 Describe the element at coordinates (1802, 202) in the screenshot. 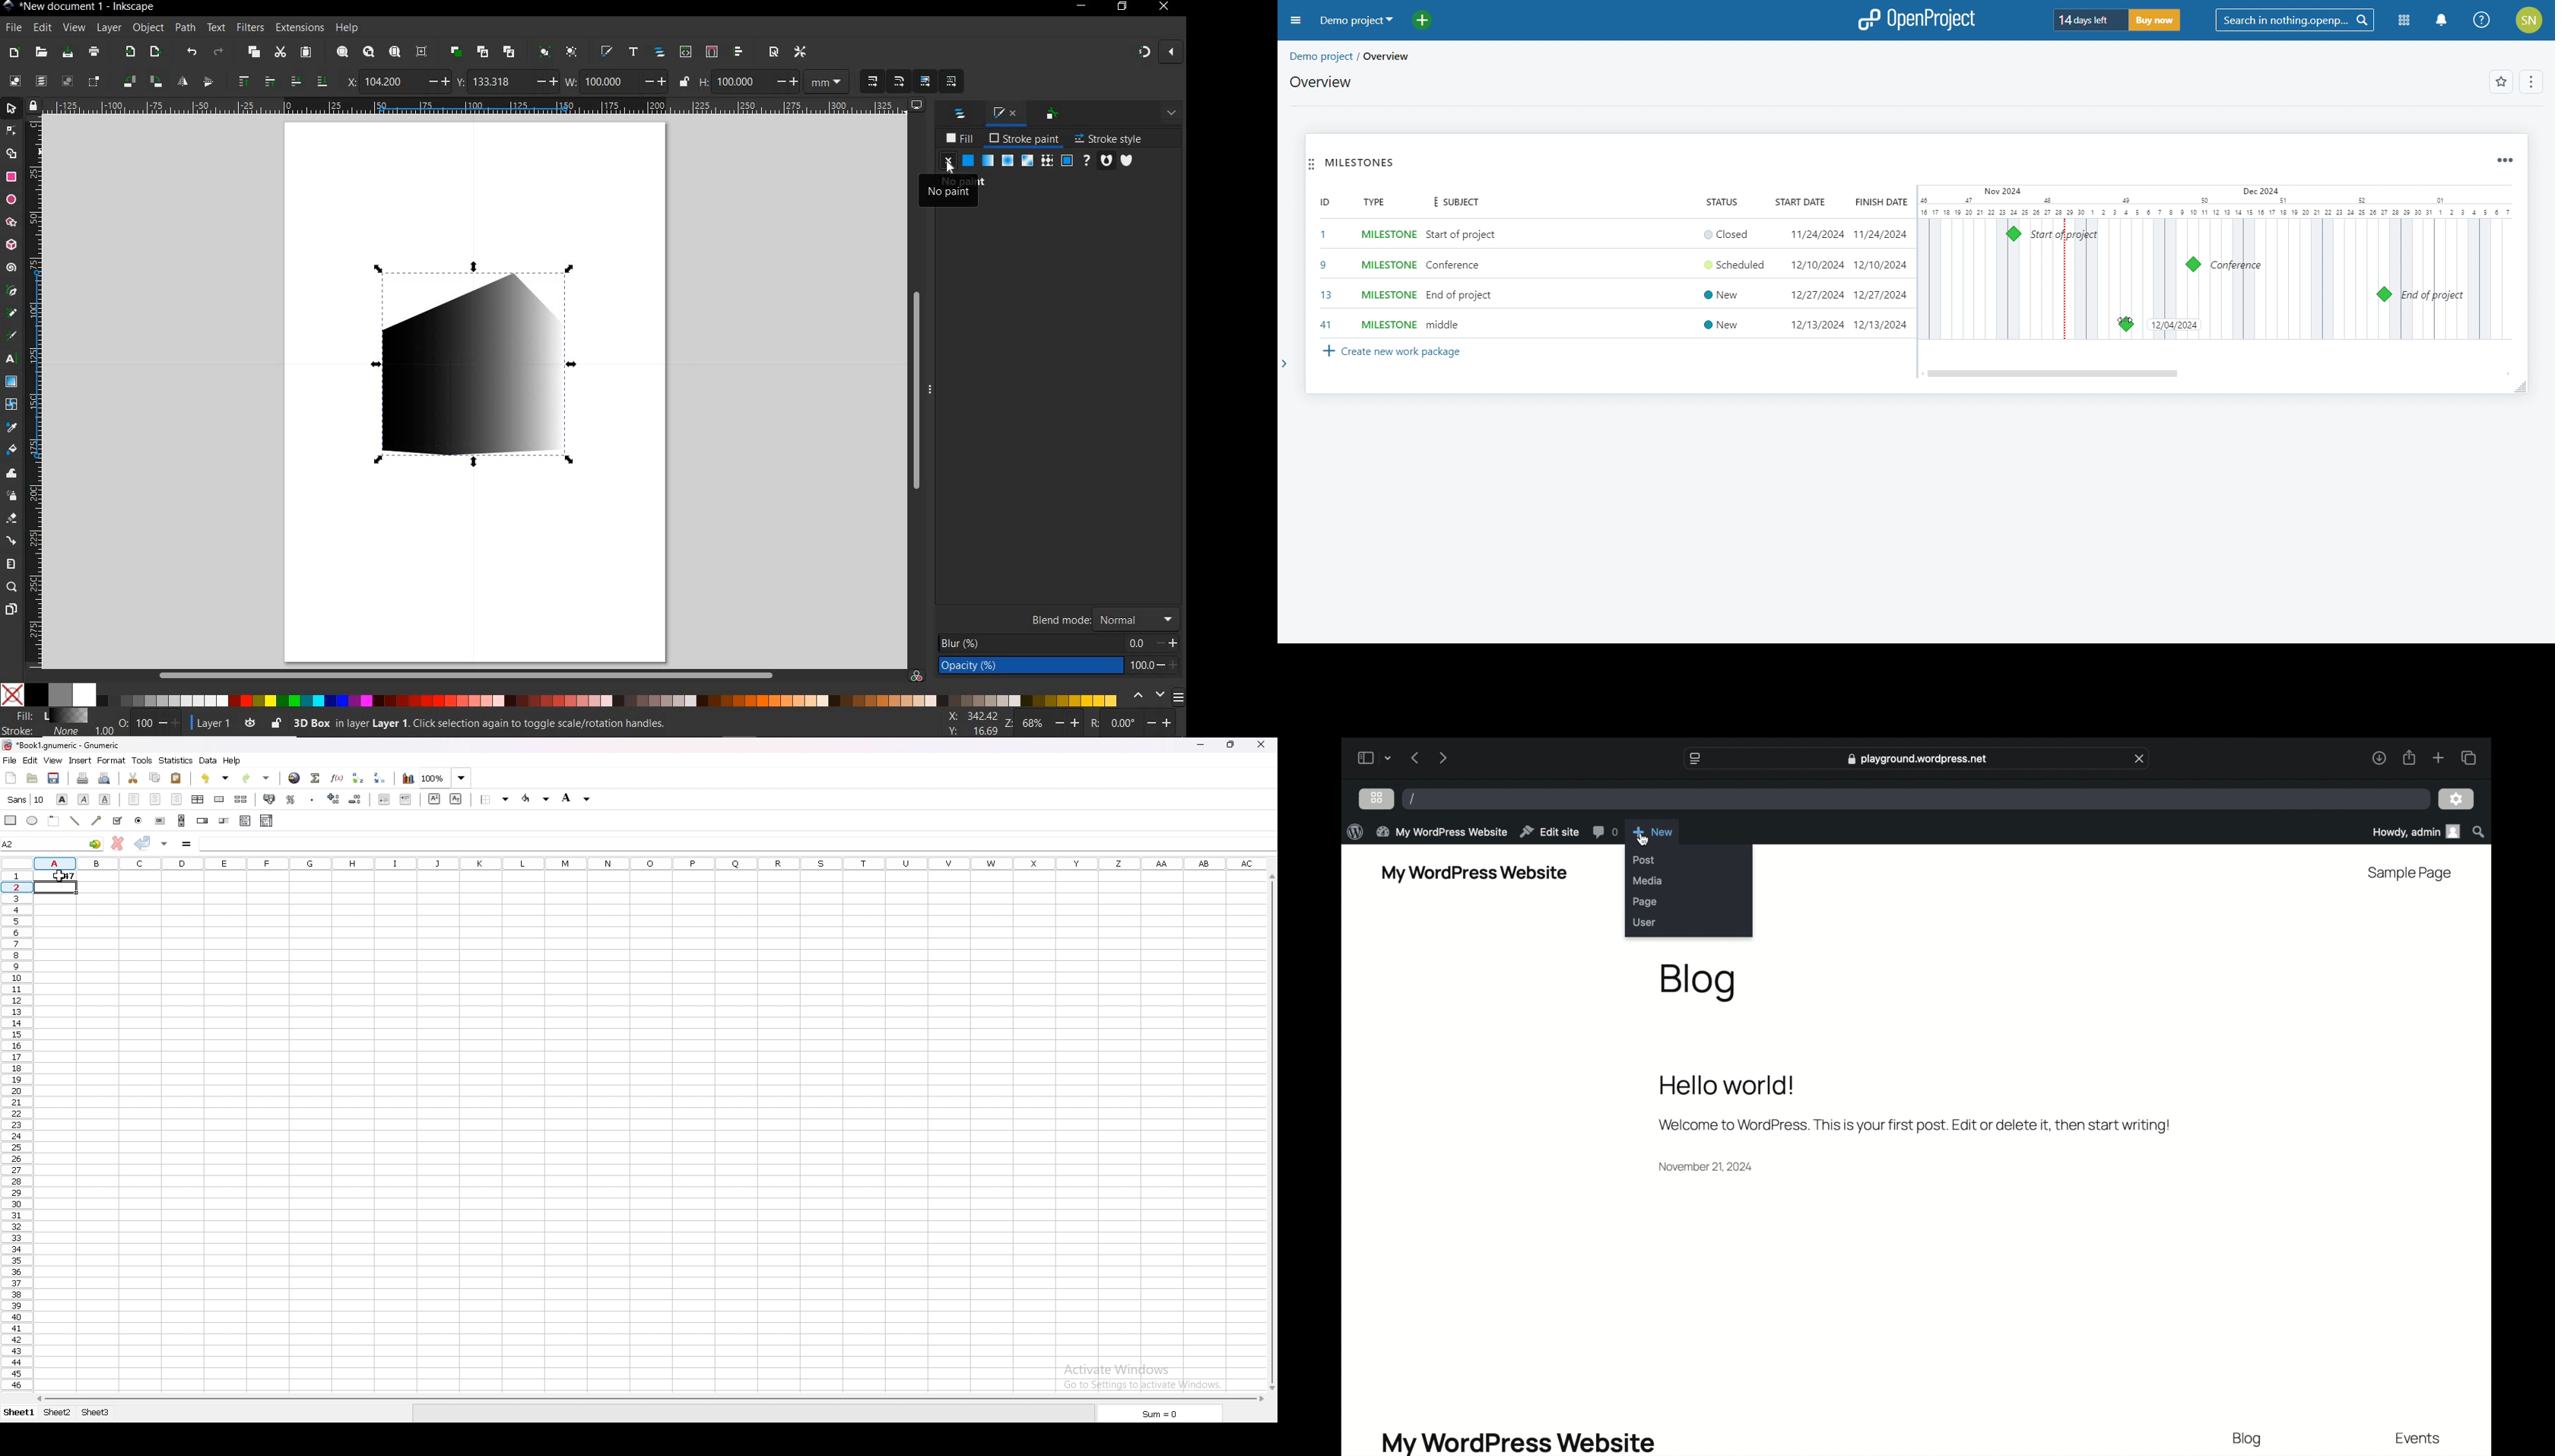

I see `start date` at that location.